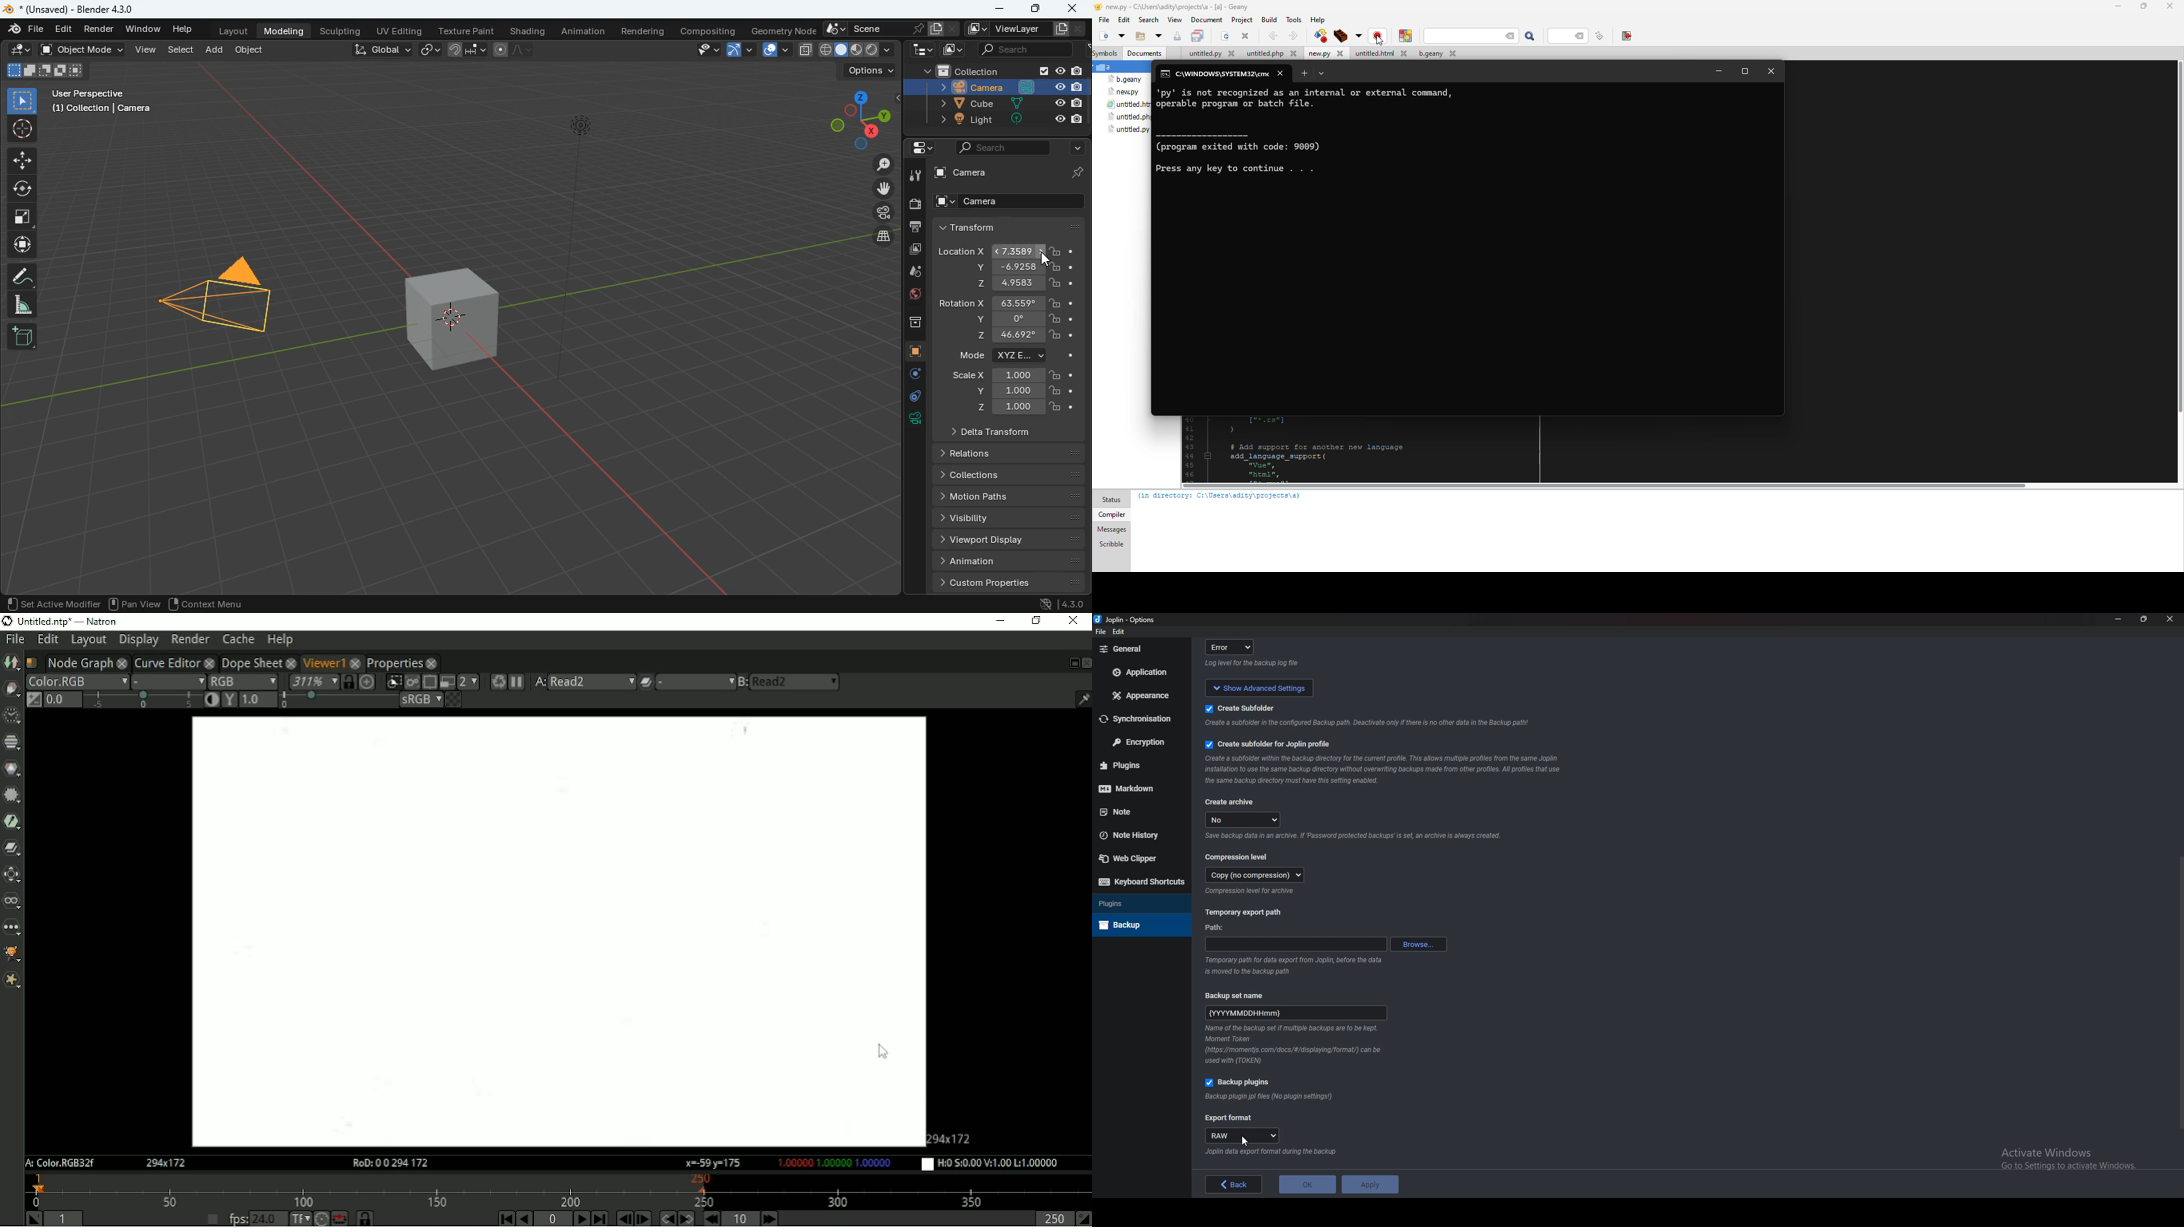 Image resolution: width=2184 pixels, height=1232 pixels. What do you see at coordinates (1353, 837) in the screenshot?
I see `info` at bounding box center [1353, 837].